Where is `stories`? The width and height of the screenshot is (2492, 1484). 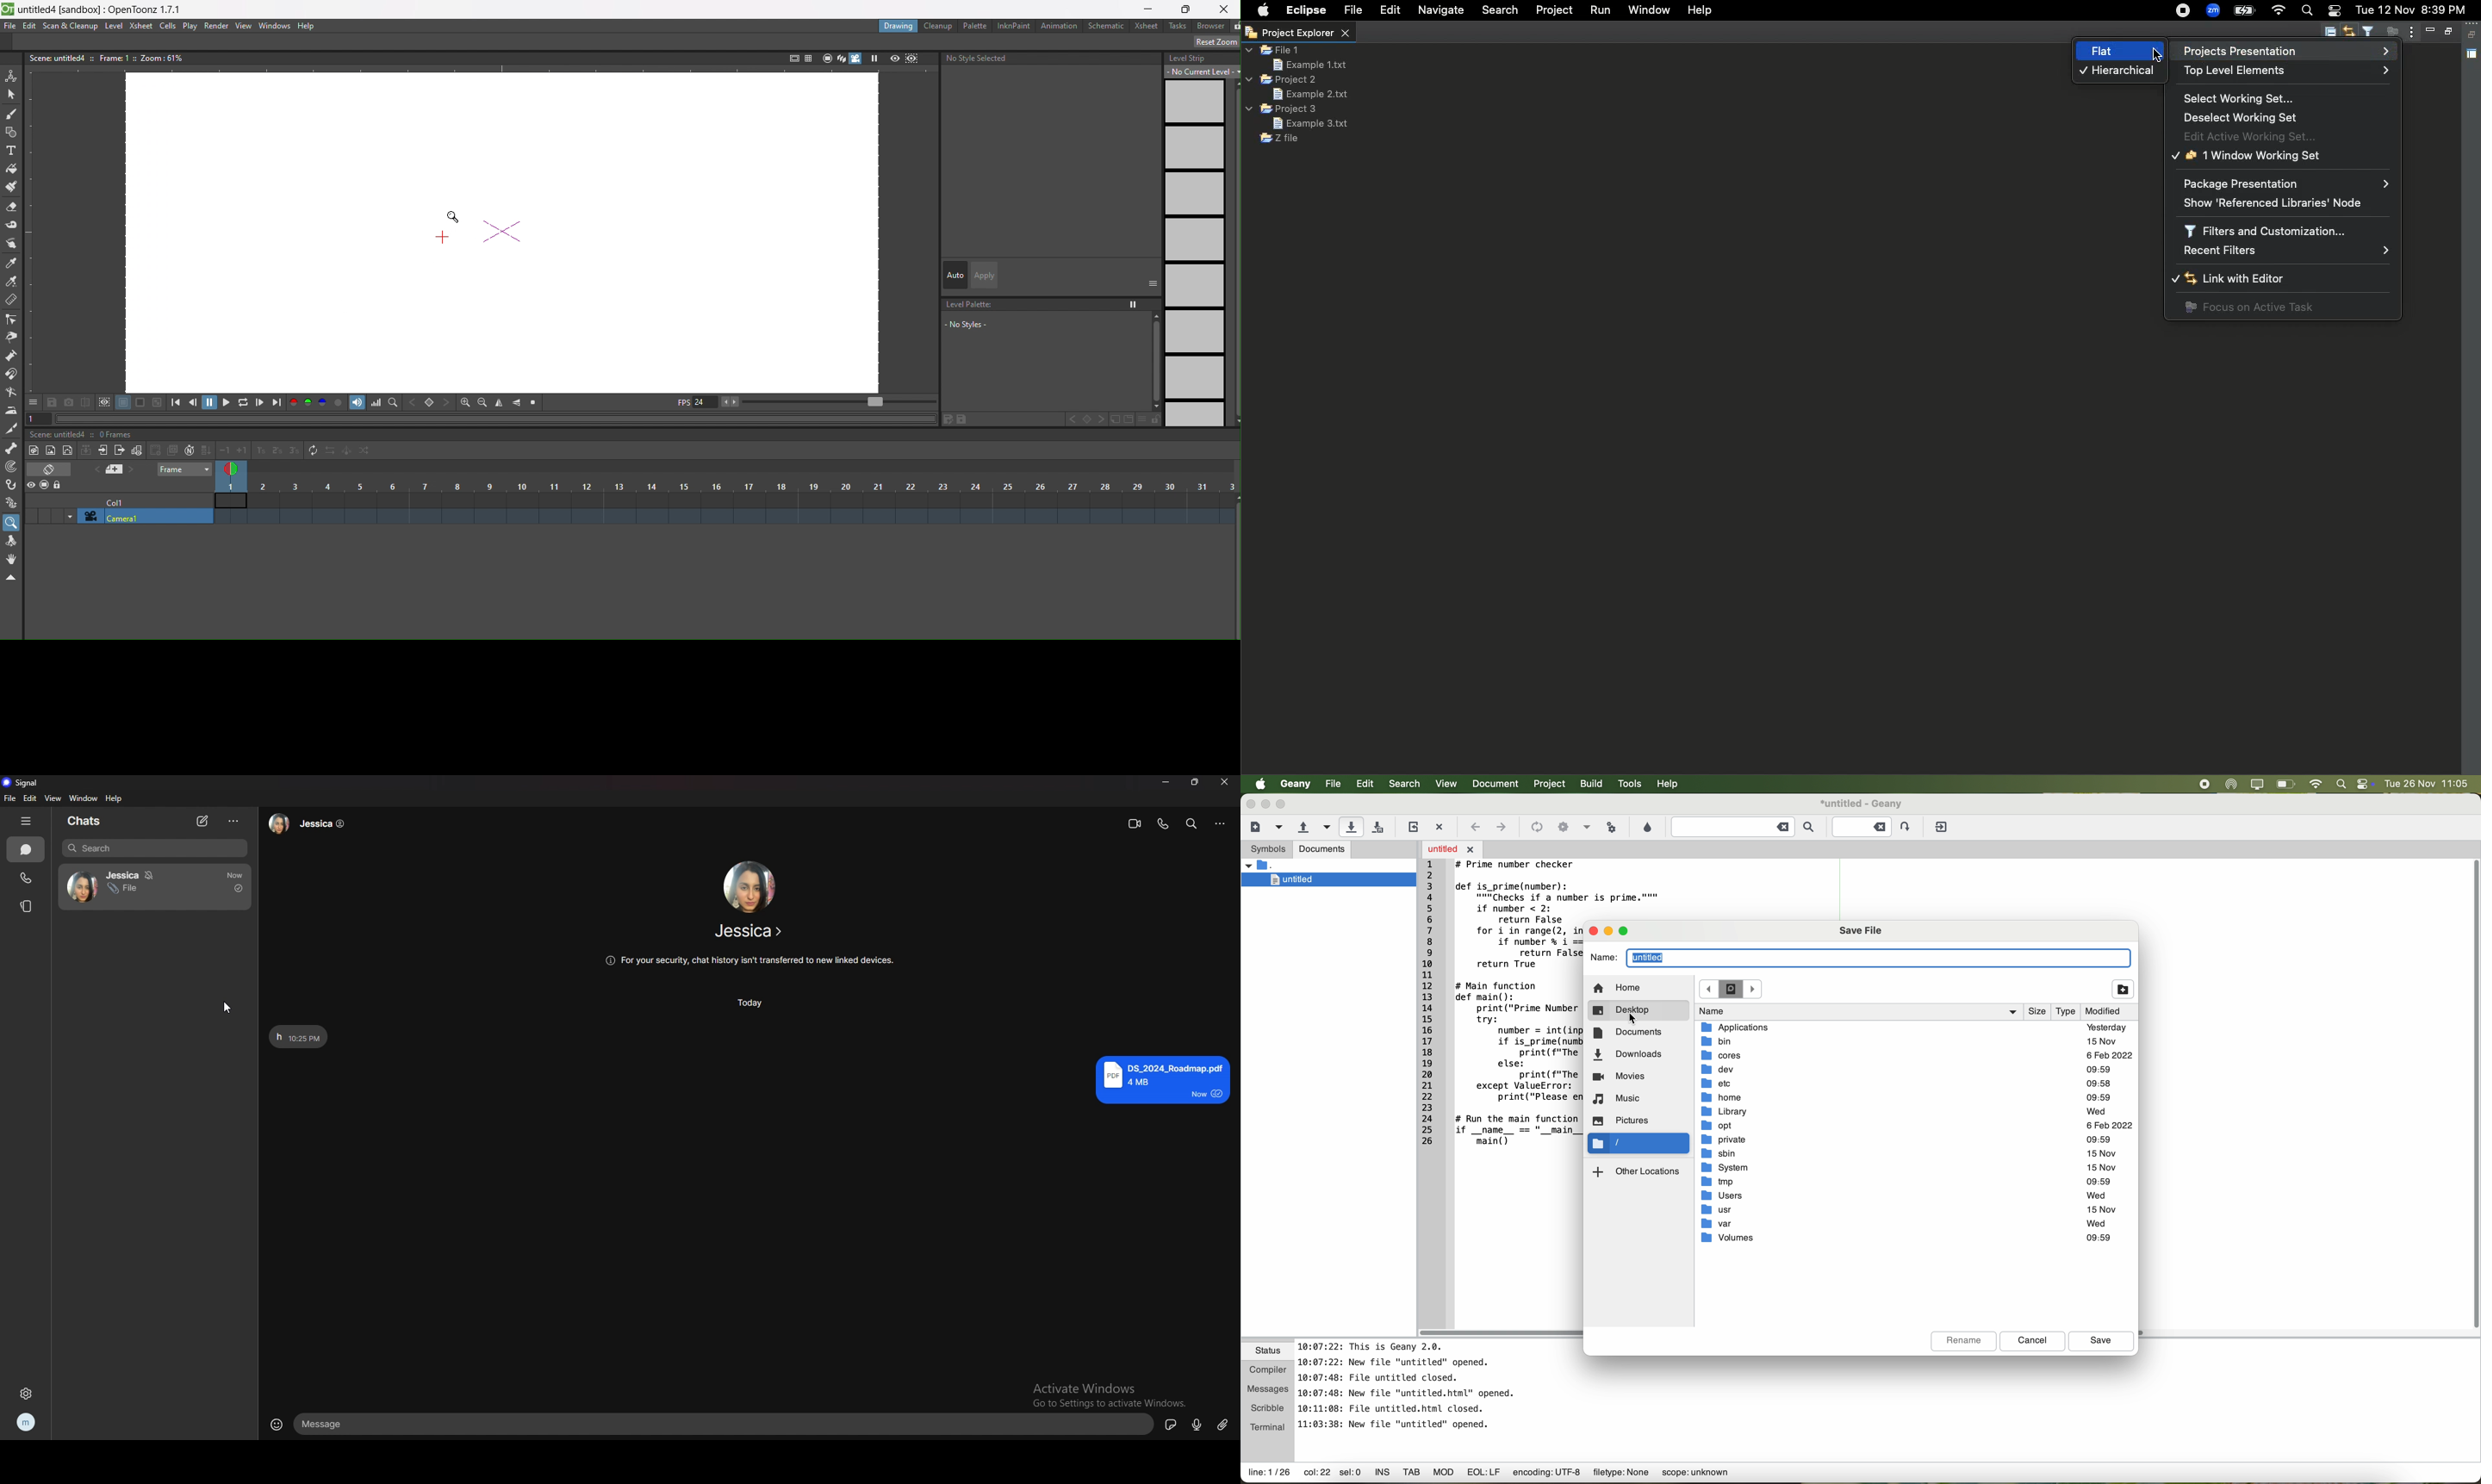 stories is located at coordinates (26, 906).